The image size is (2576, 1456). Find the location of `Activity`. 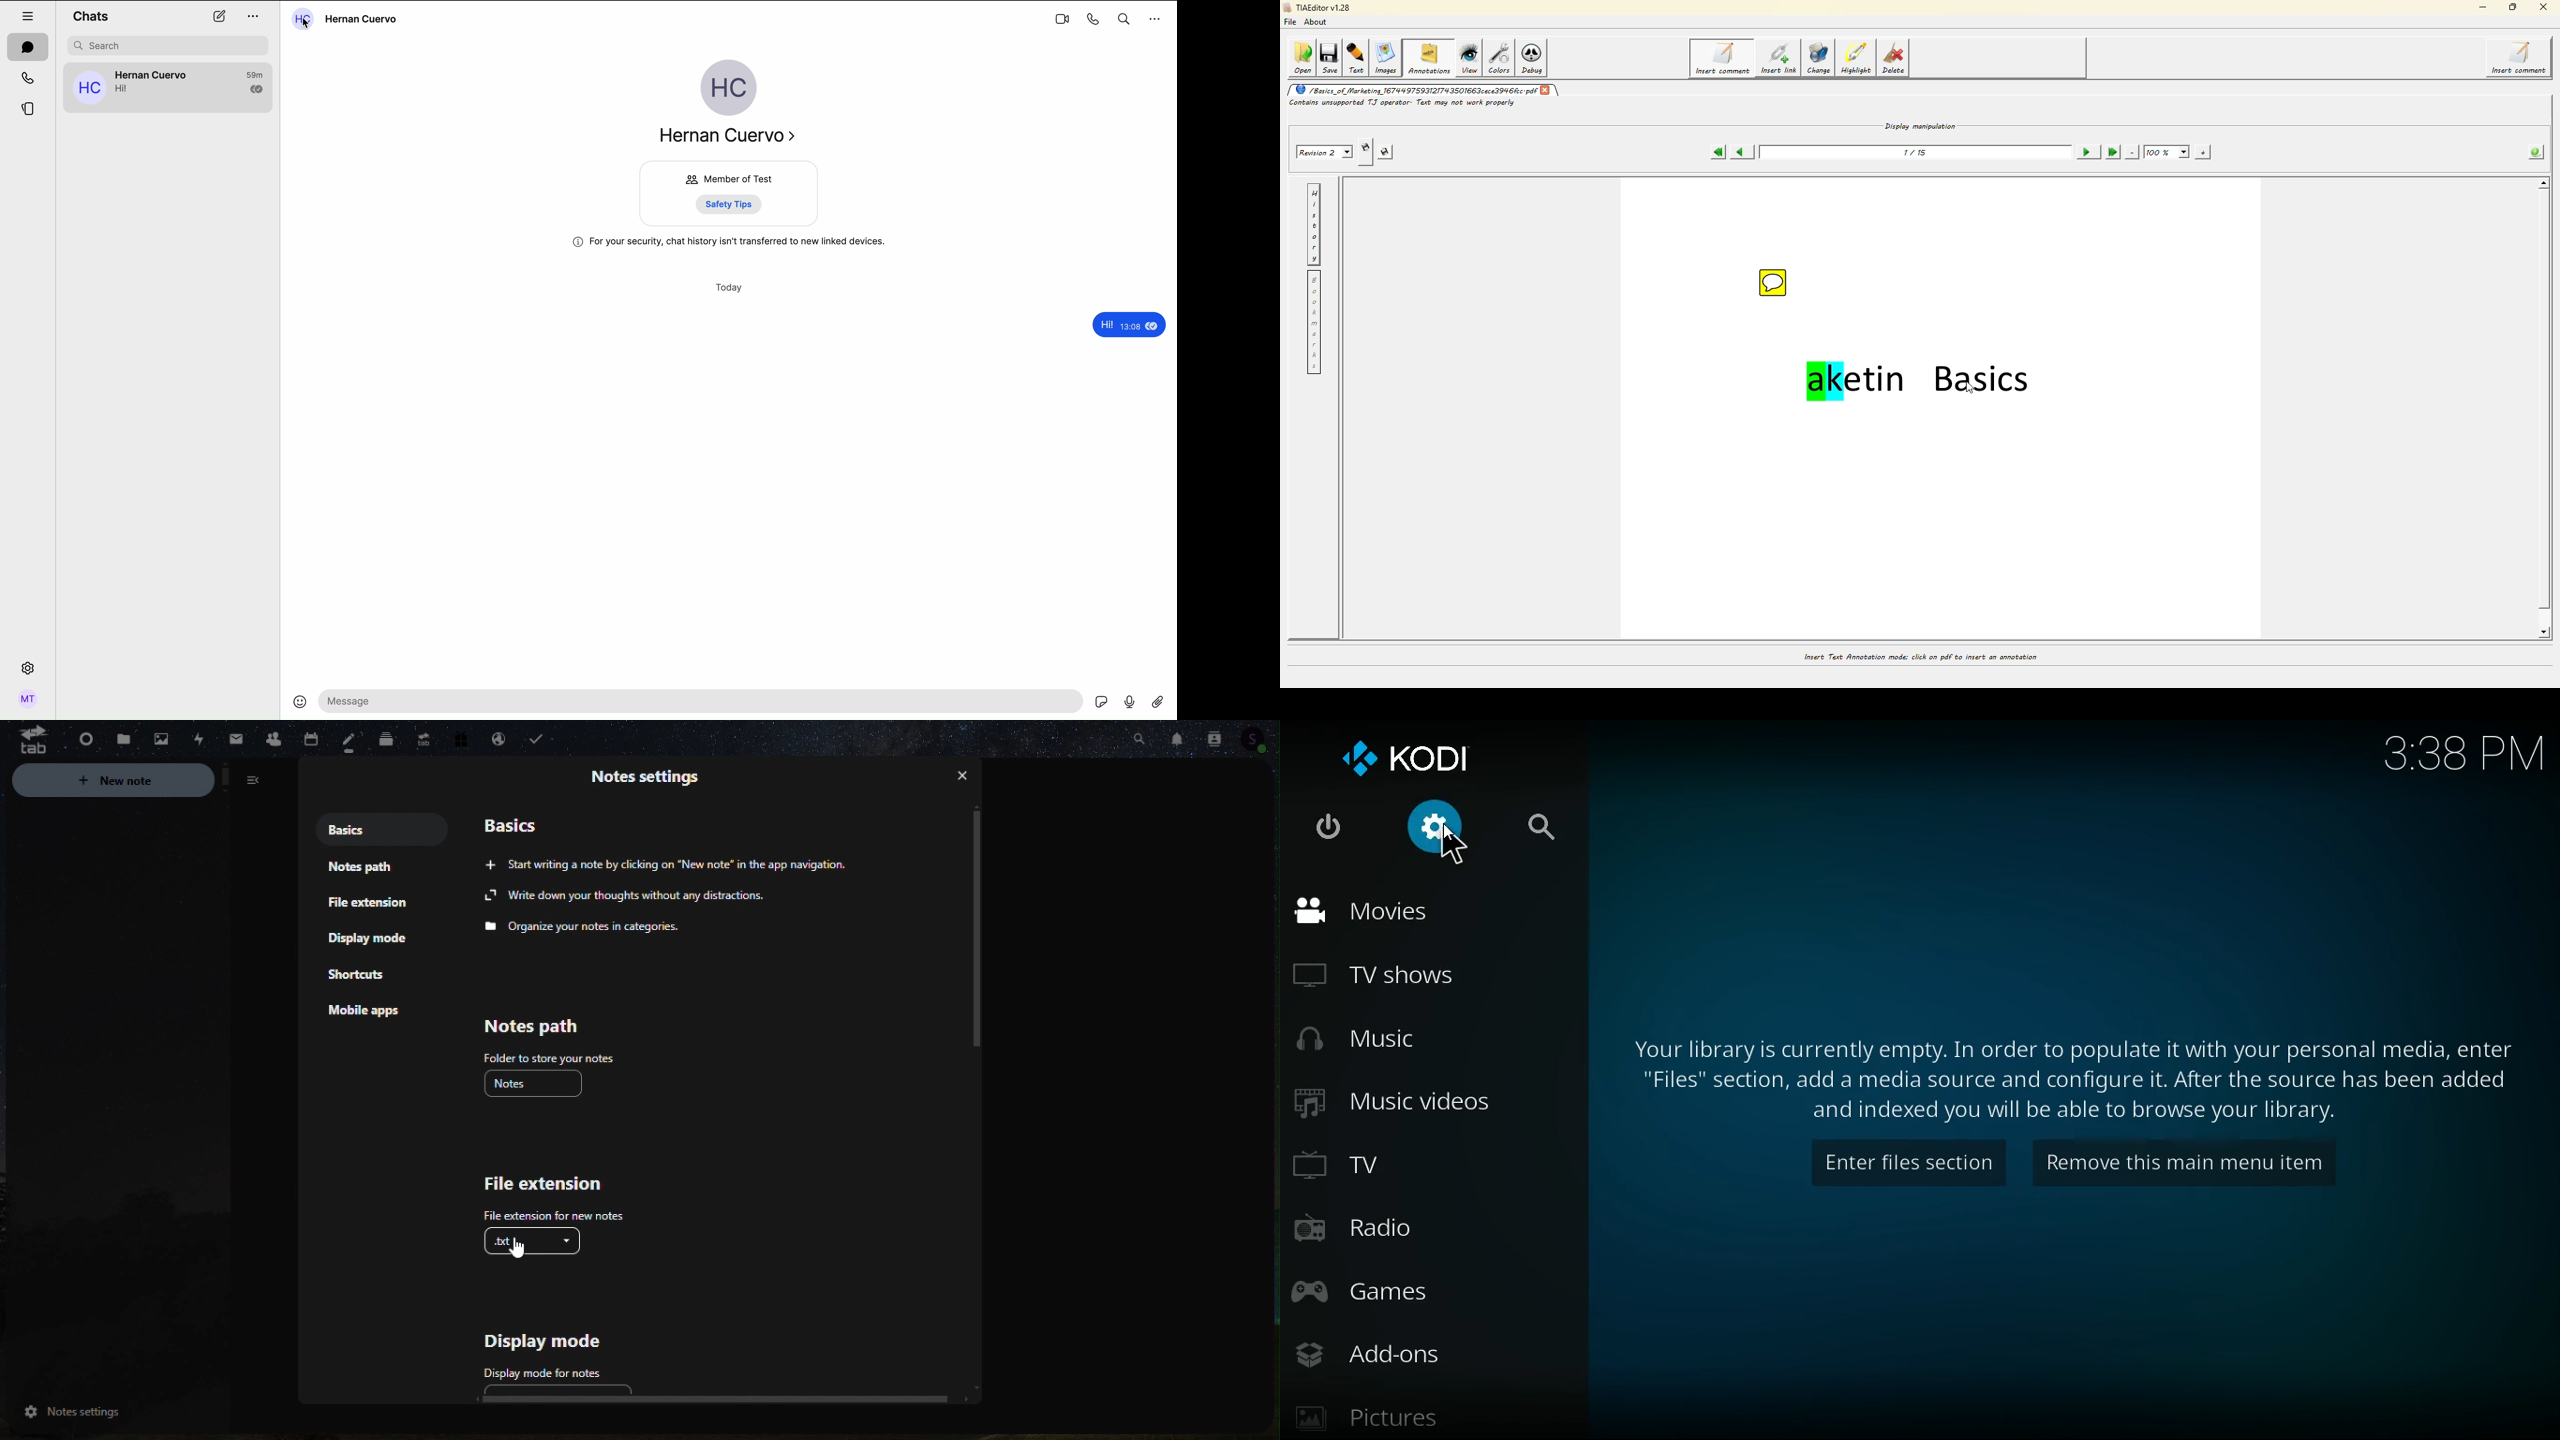

Activity is located at coordinates (192, 738).